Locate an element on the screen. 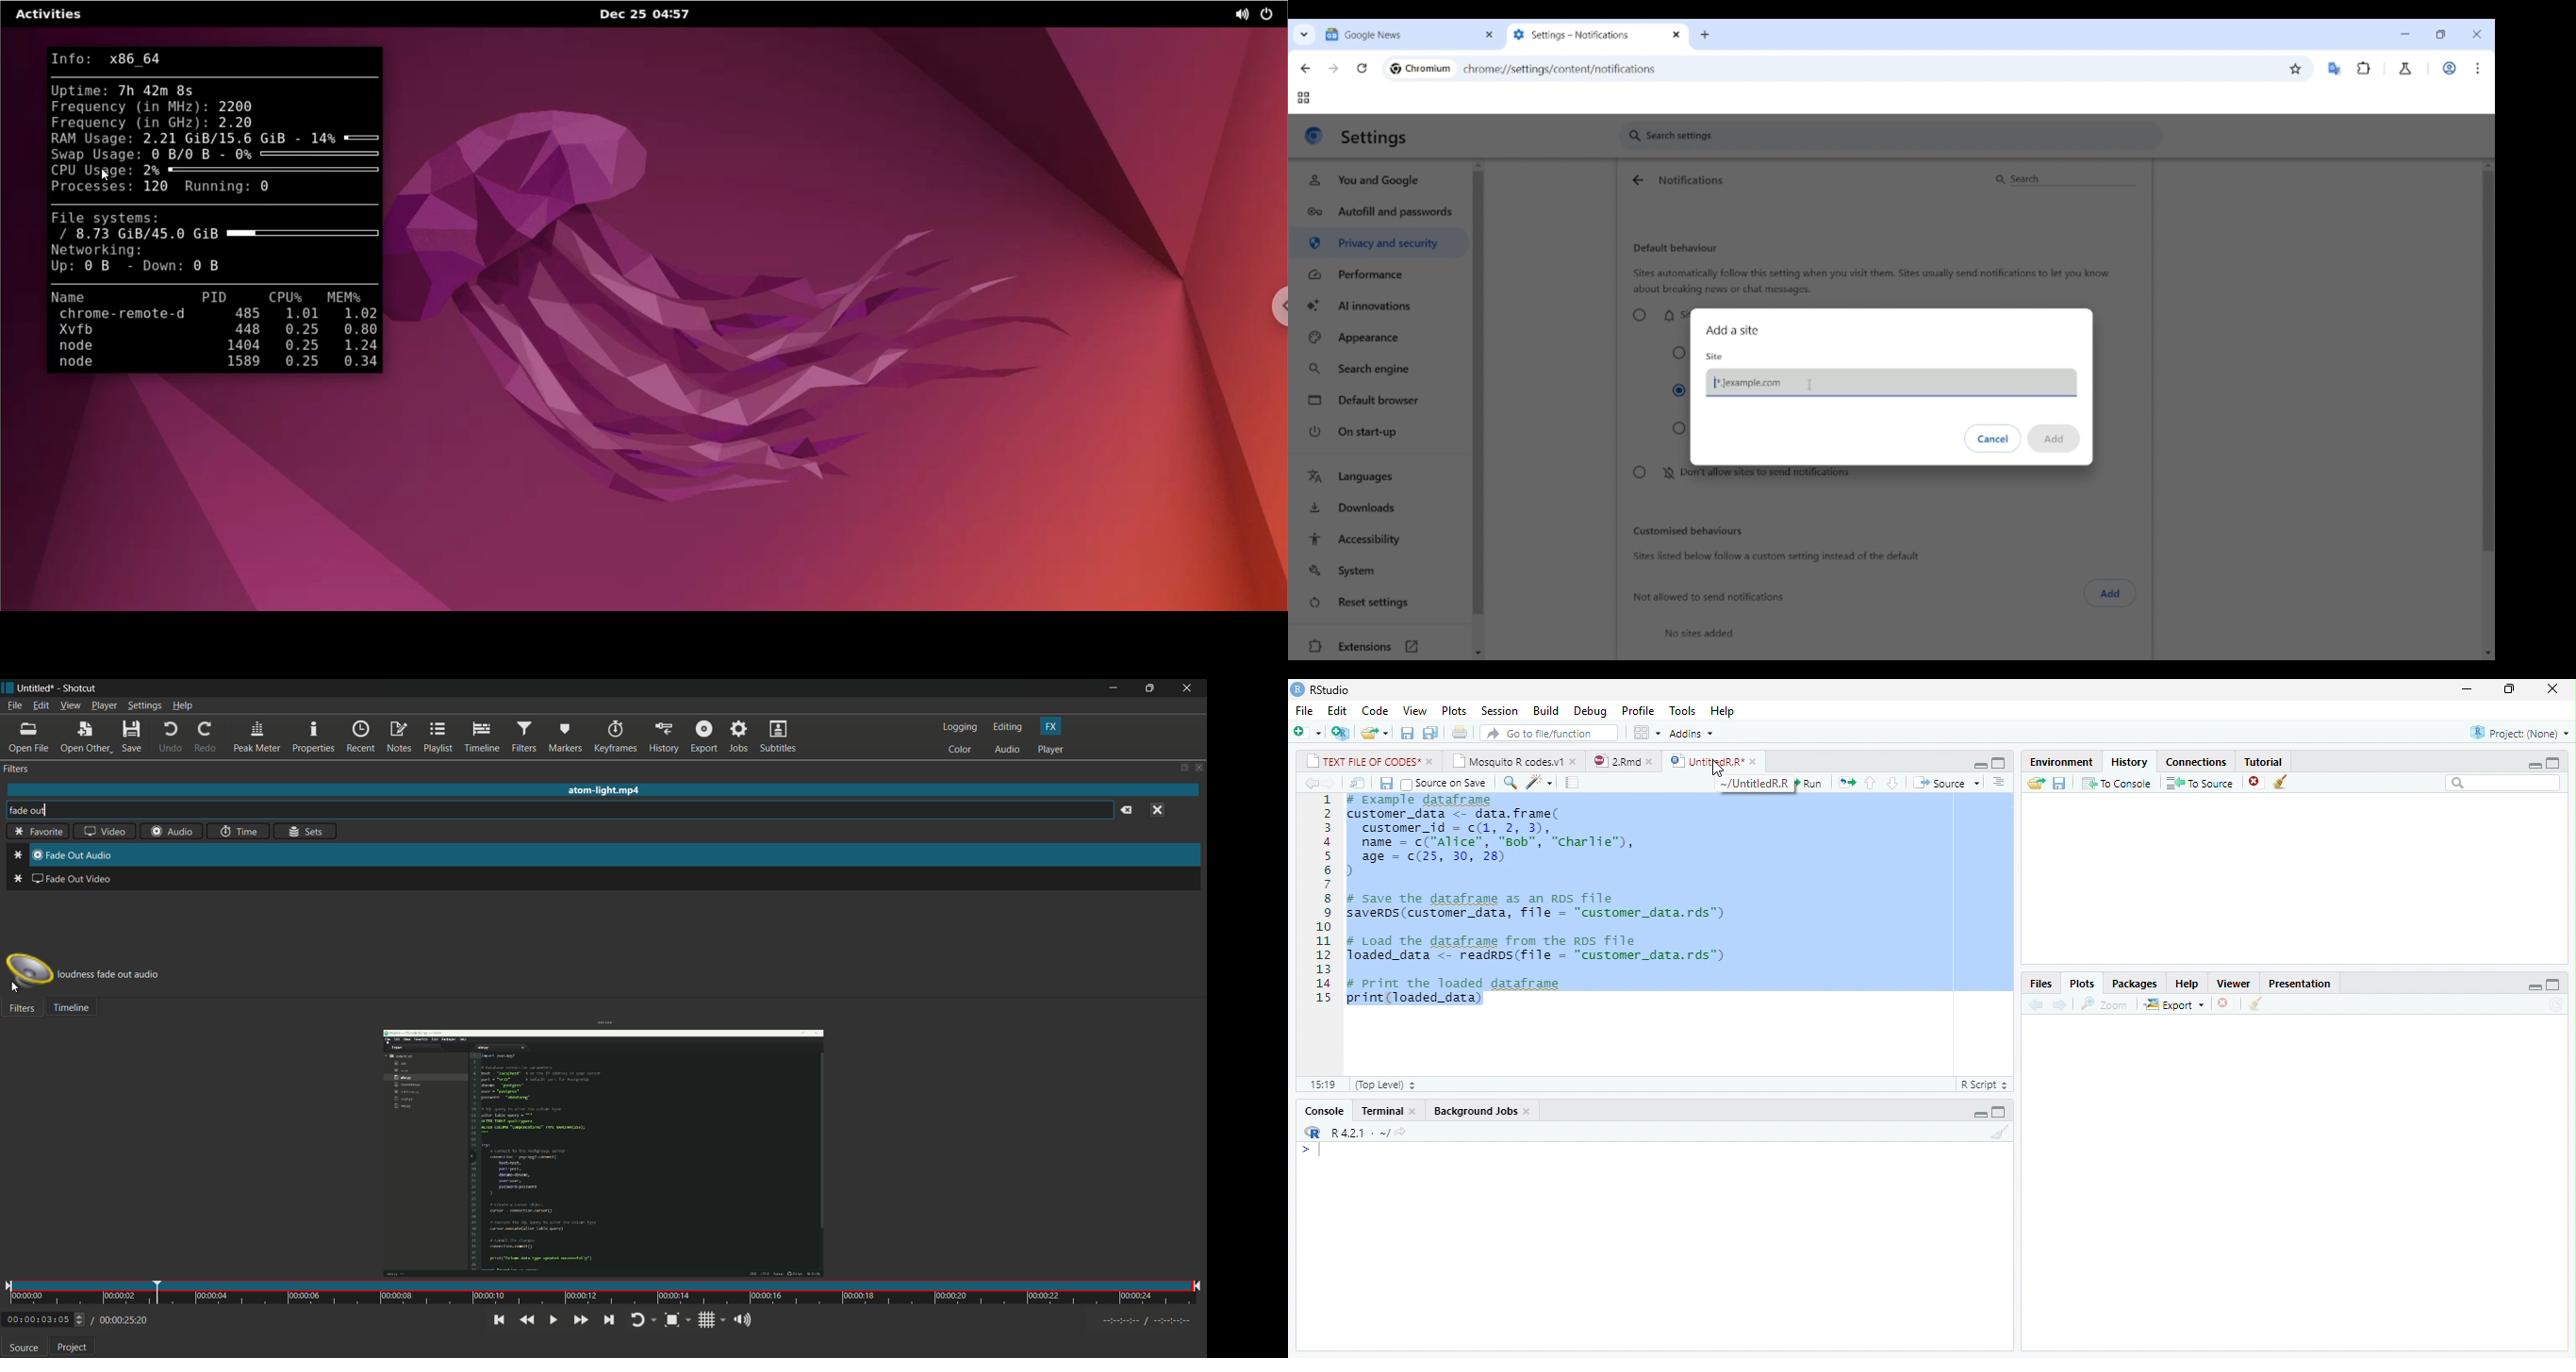 The width and height of the screenshot is (2576, 1372). maximize is located at coordinates (2553, 763).